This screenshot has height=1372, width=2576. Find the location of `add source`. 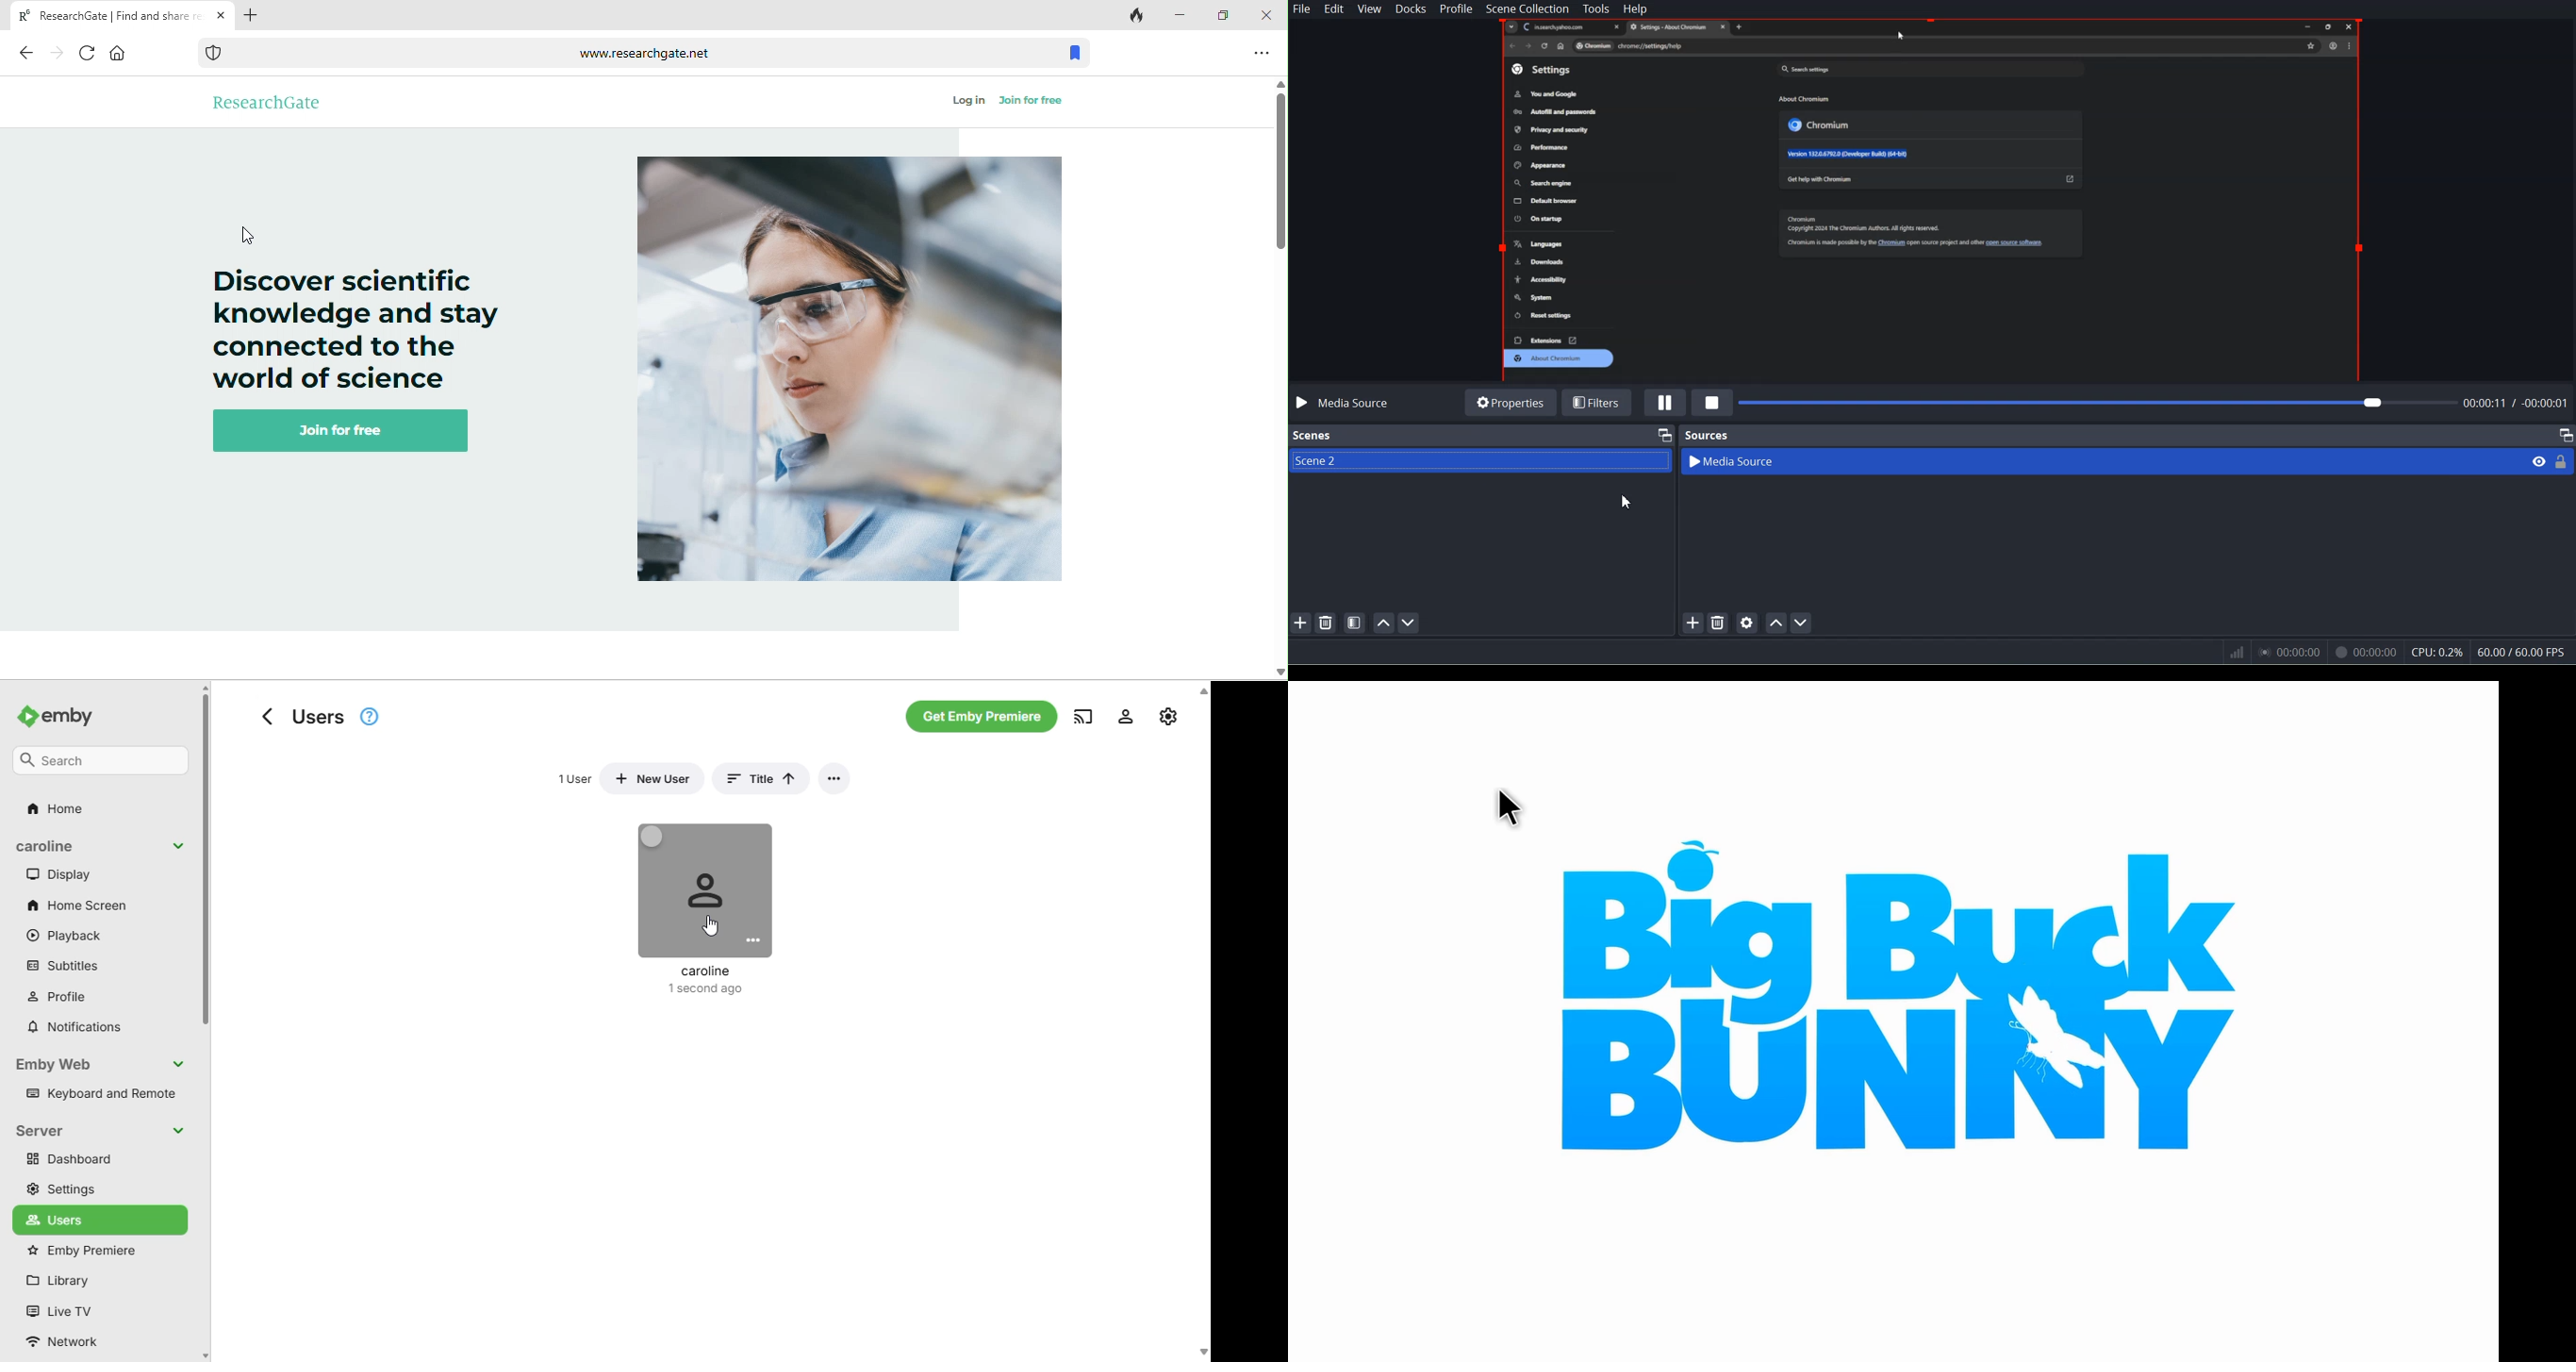

add source is located at coordinates (1692, 623).